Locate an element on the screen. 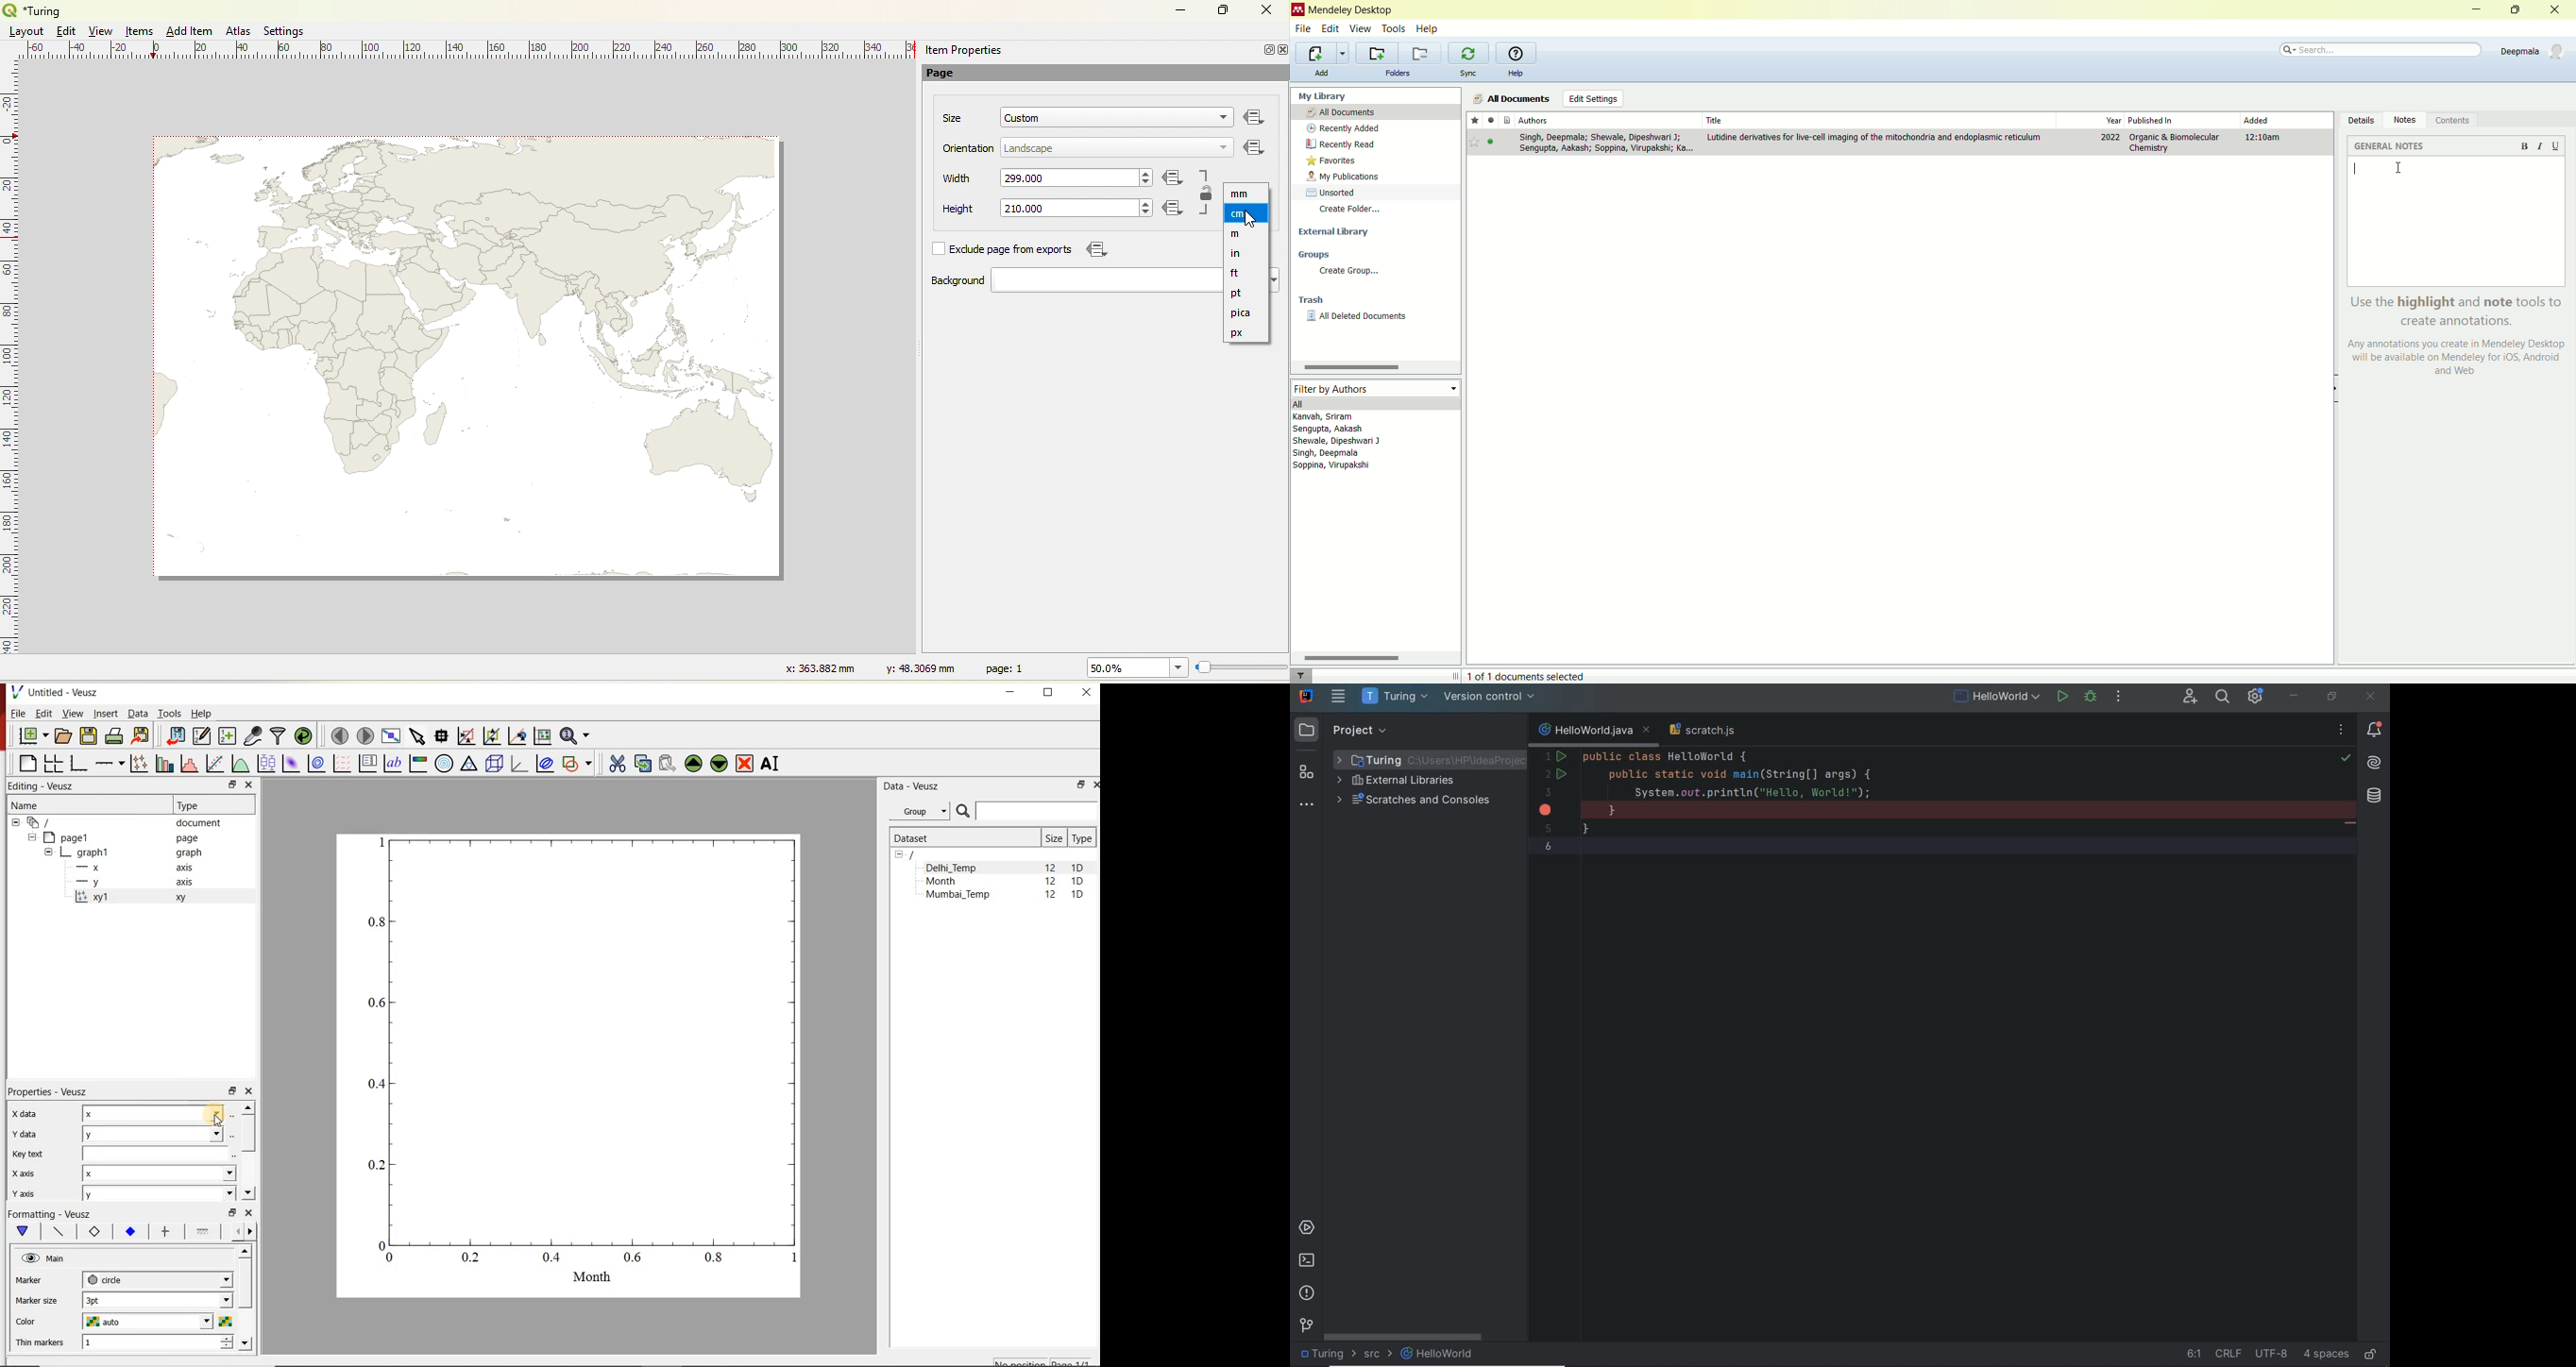 This screenshot has height=1372, width=2576. search is located at coordinates (2383, 48).